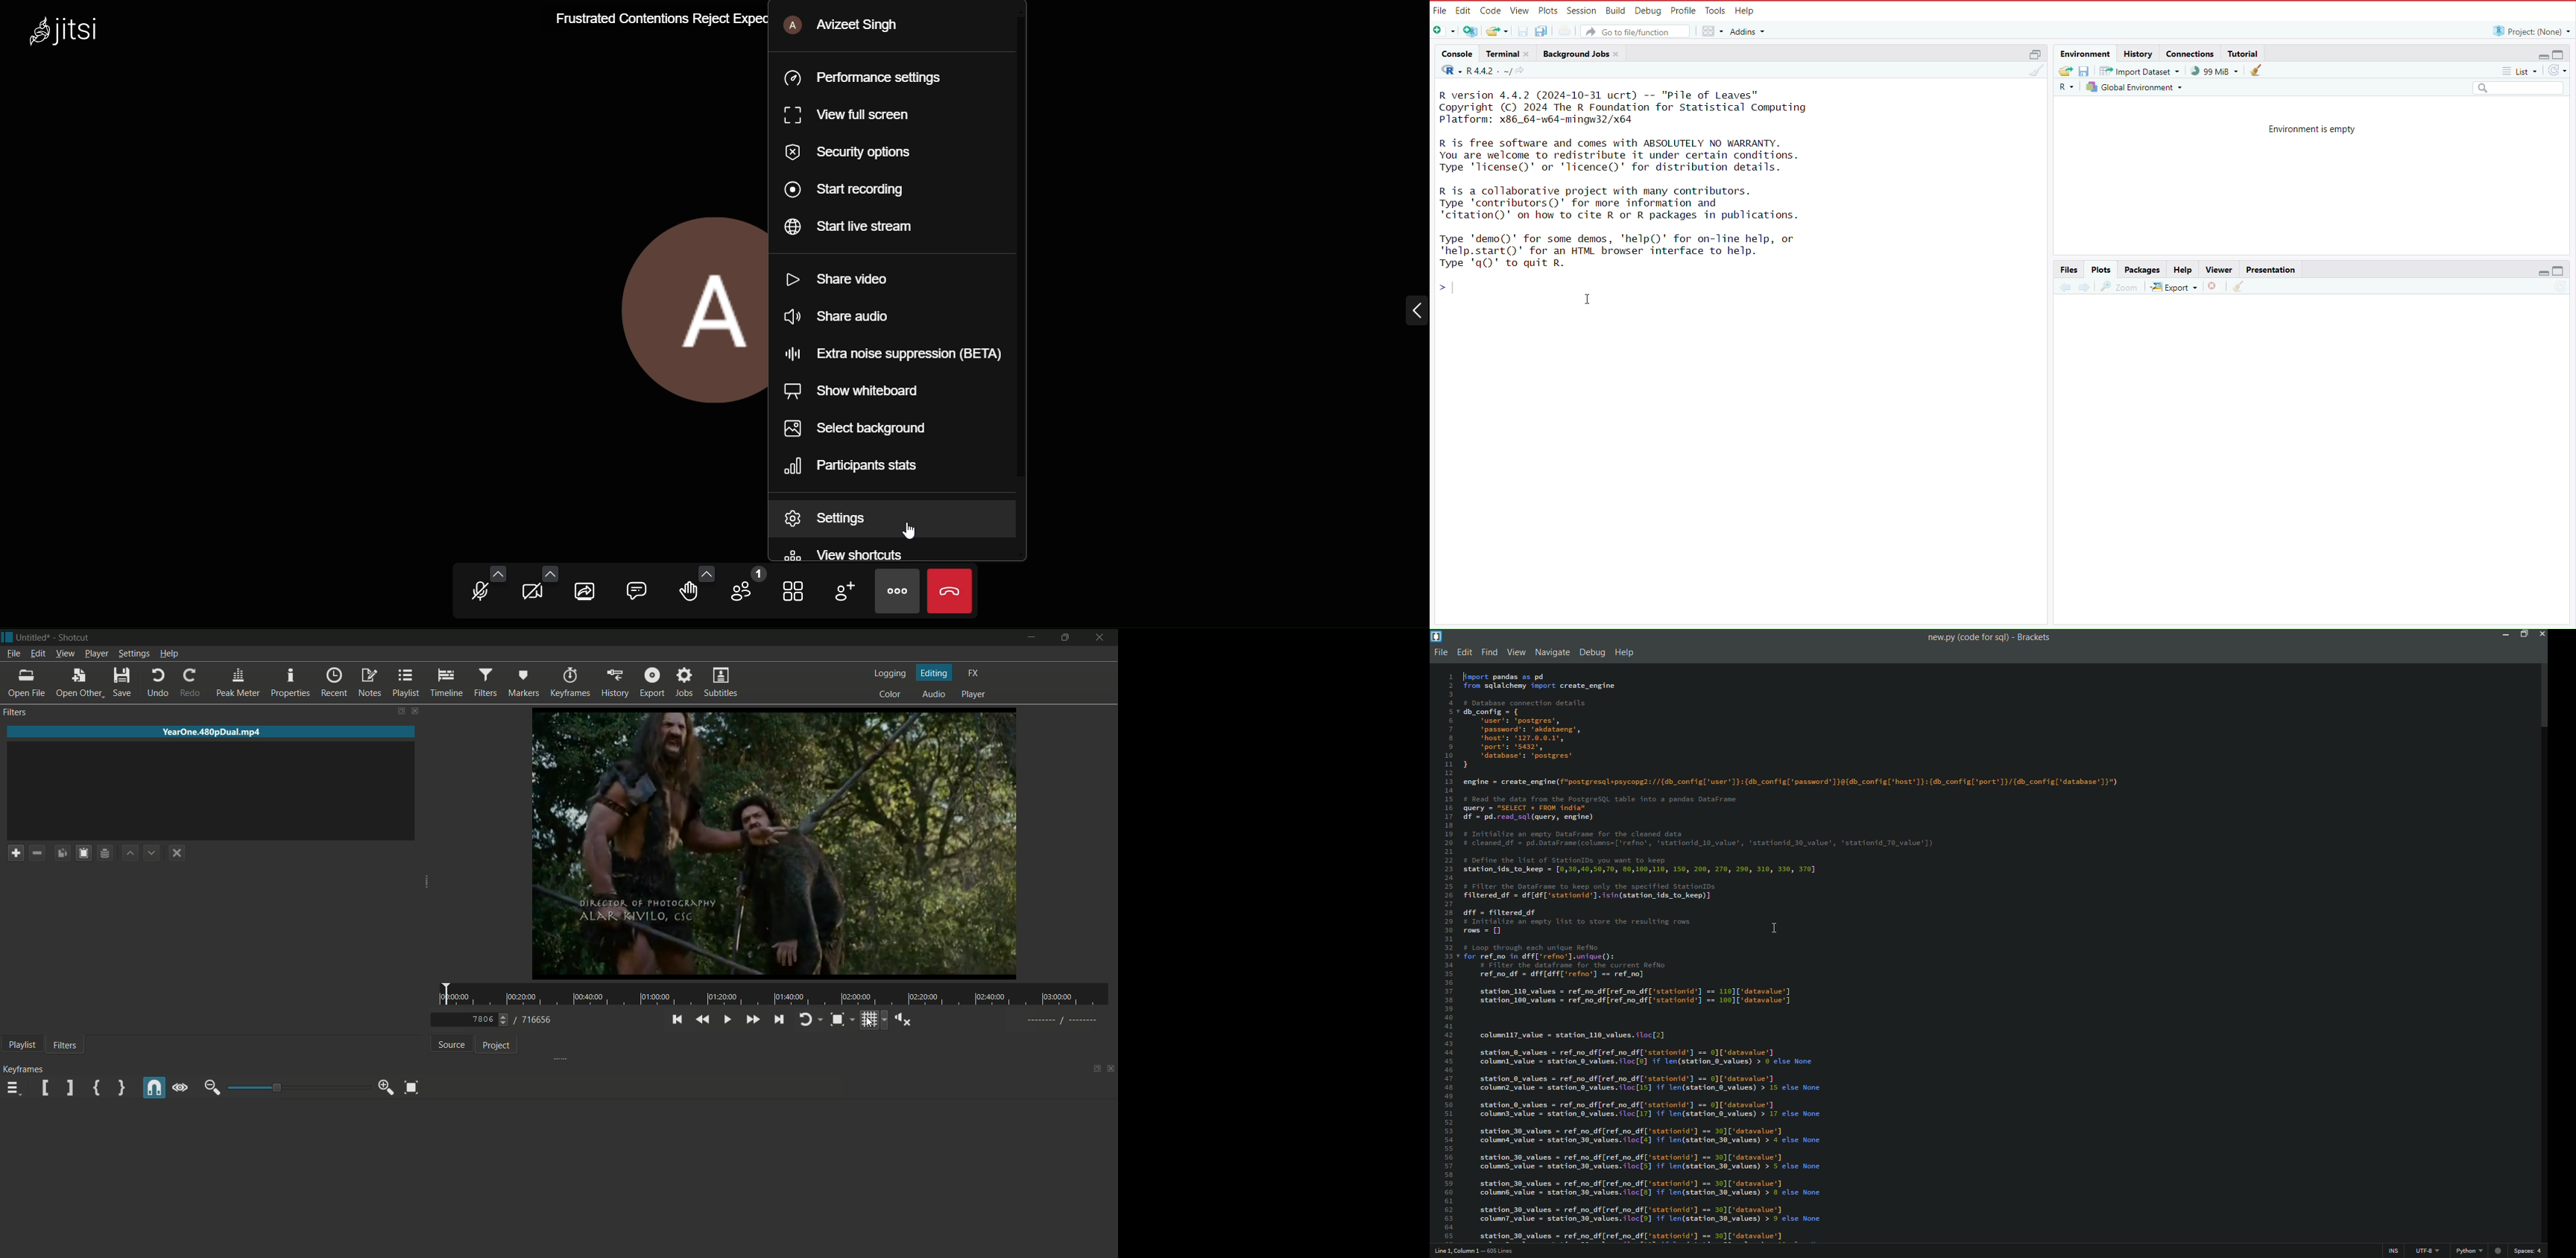 The width and height of the screenshot is (2576, 1260). Describe the element at coordinates (45, 1087) in the screenshot. I see `set filter start` at that location.